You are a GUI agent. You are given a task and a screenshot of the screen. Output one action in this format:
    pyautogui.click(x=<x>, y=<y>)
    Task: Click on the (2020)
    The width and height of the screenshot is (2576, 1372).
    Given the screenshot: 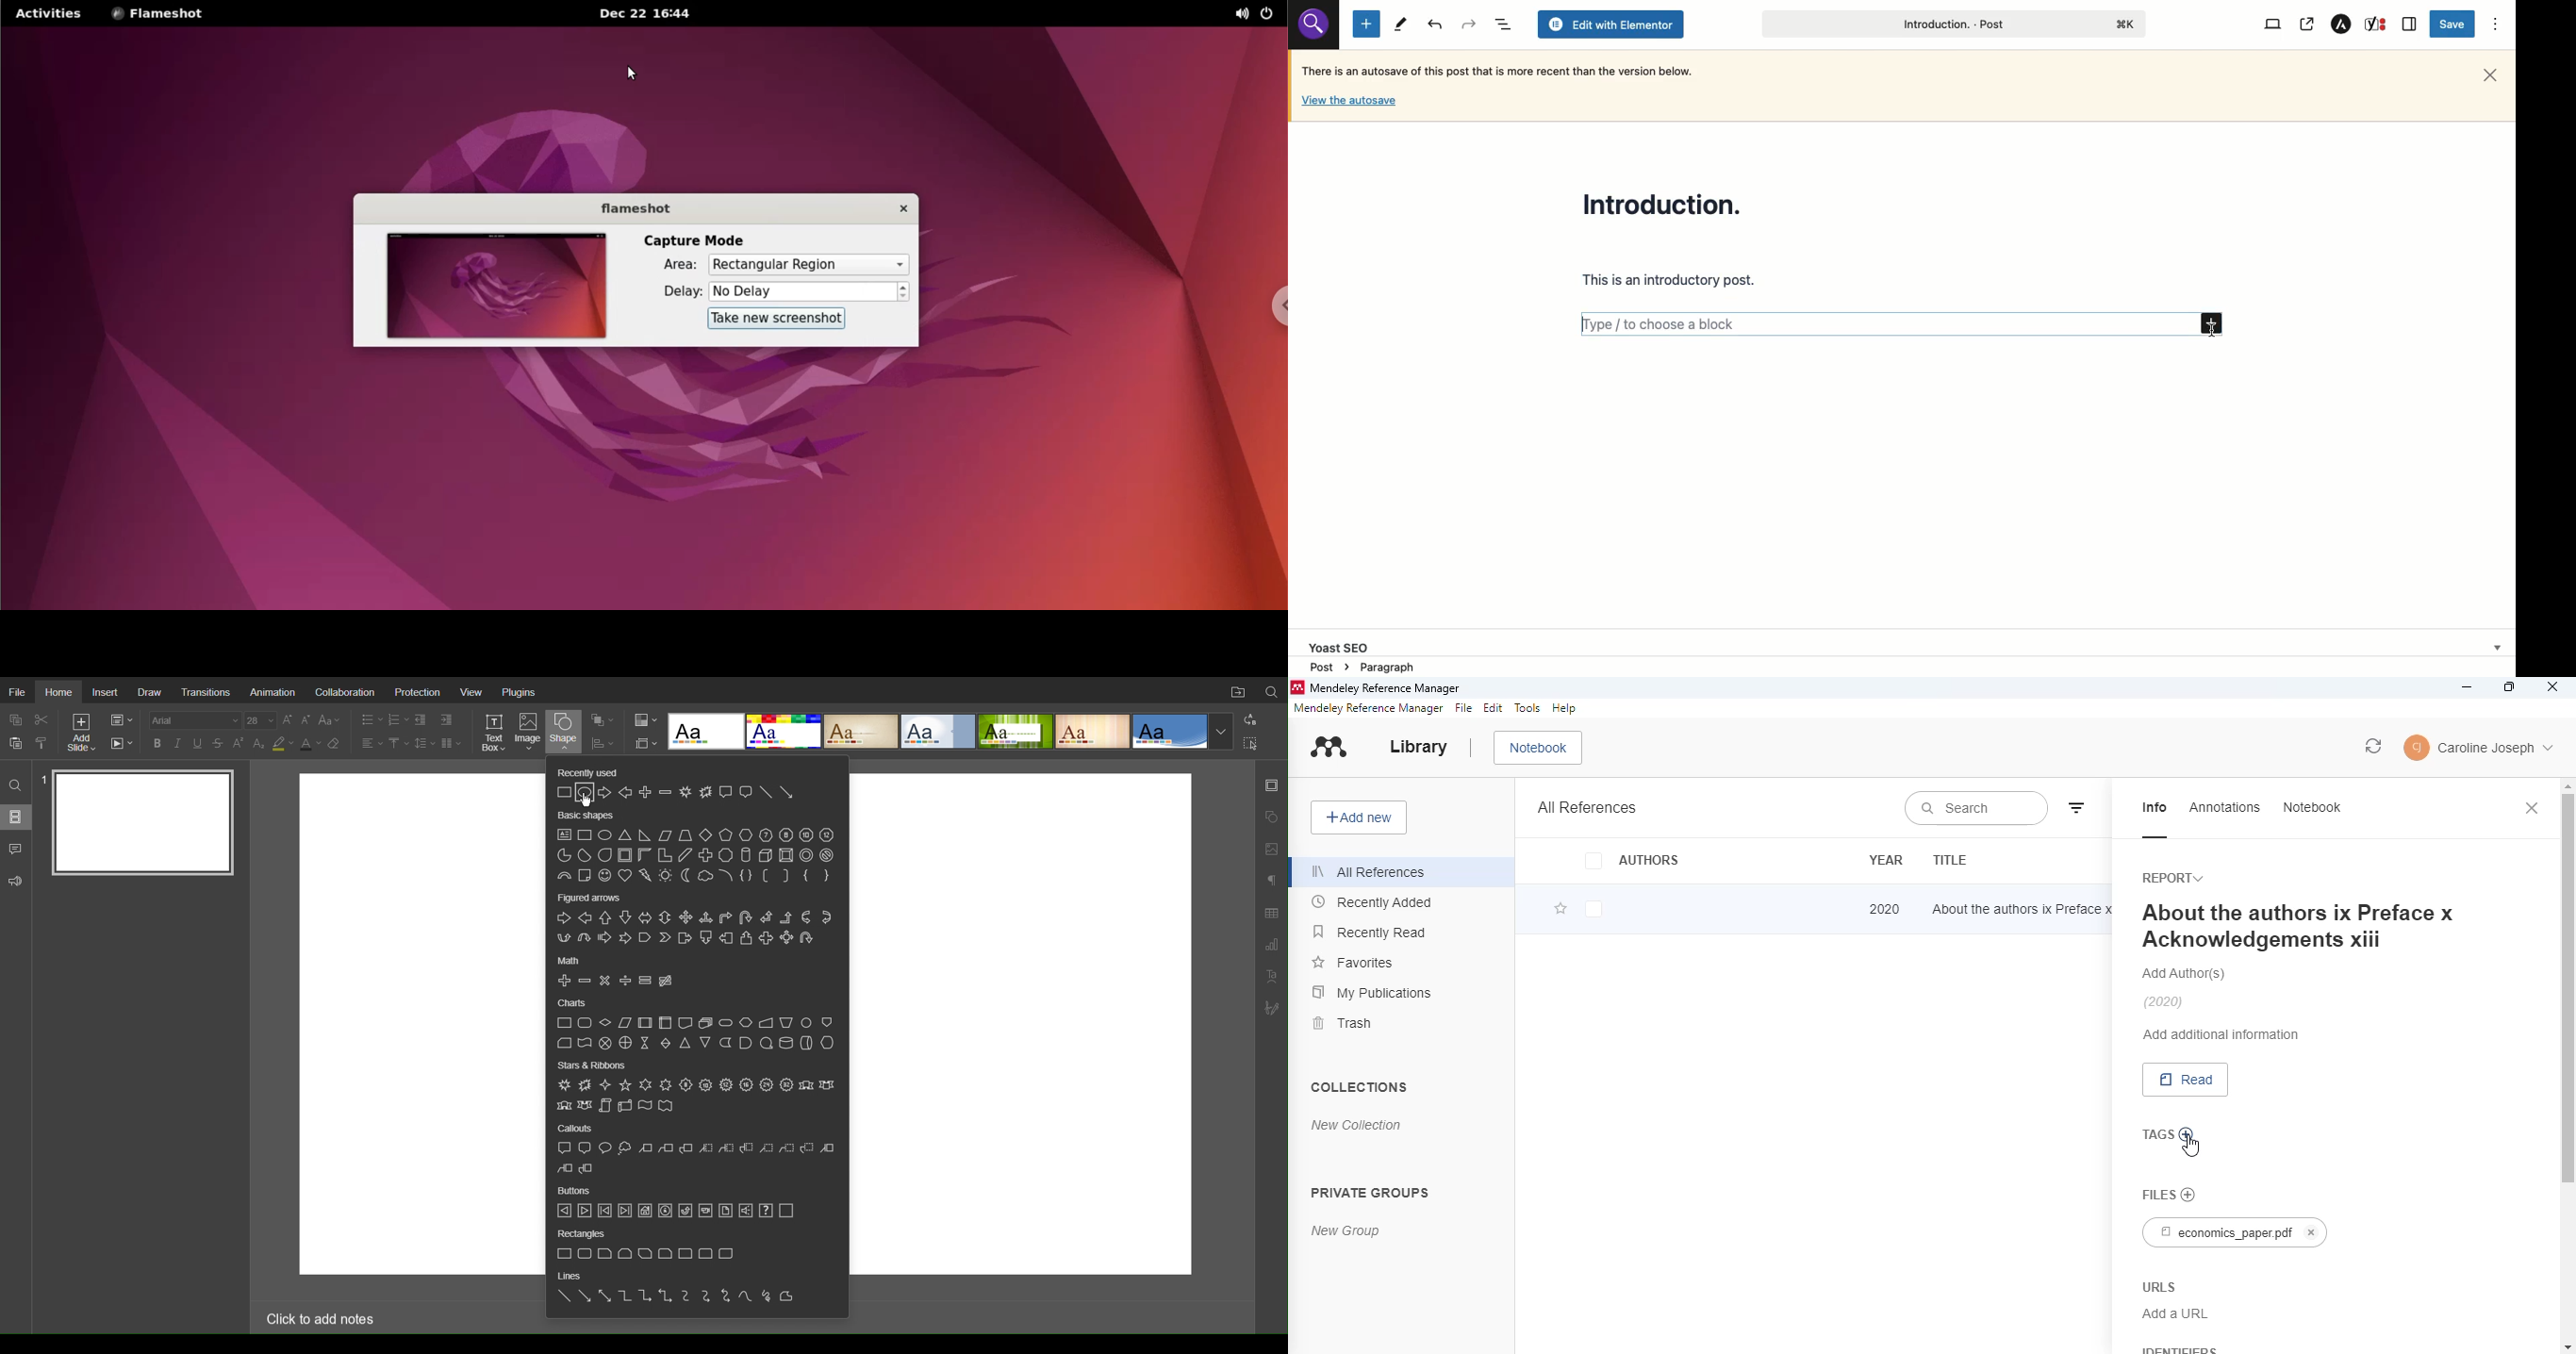 What is the action you would take?
    pyautogui.click(x=2164, y=1002)
    